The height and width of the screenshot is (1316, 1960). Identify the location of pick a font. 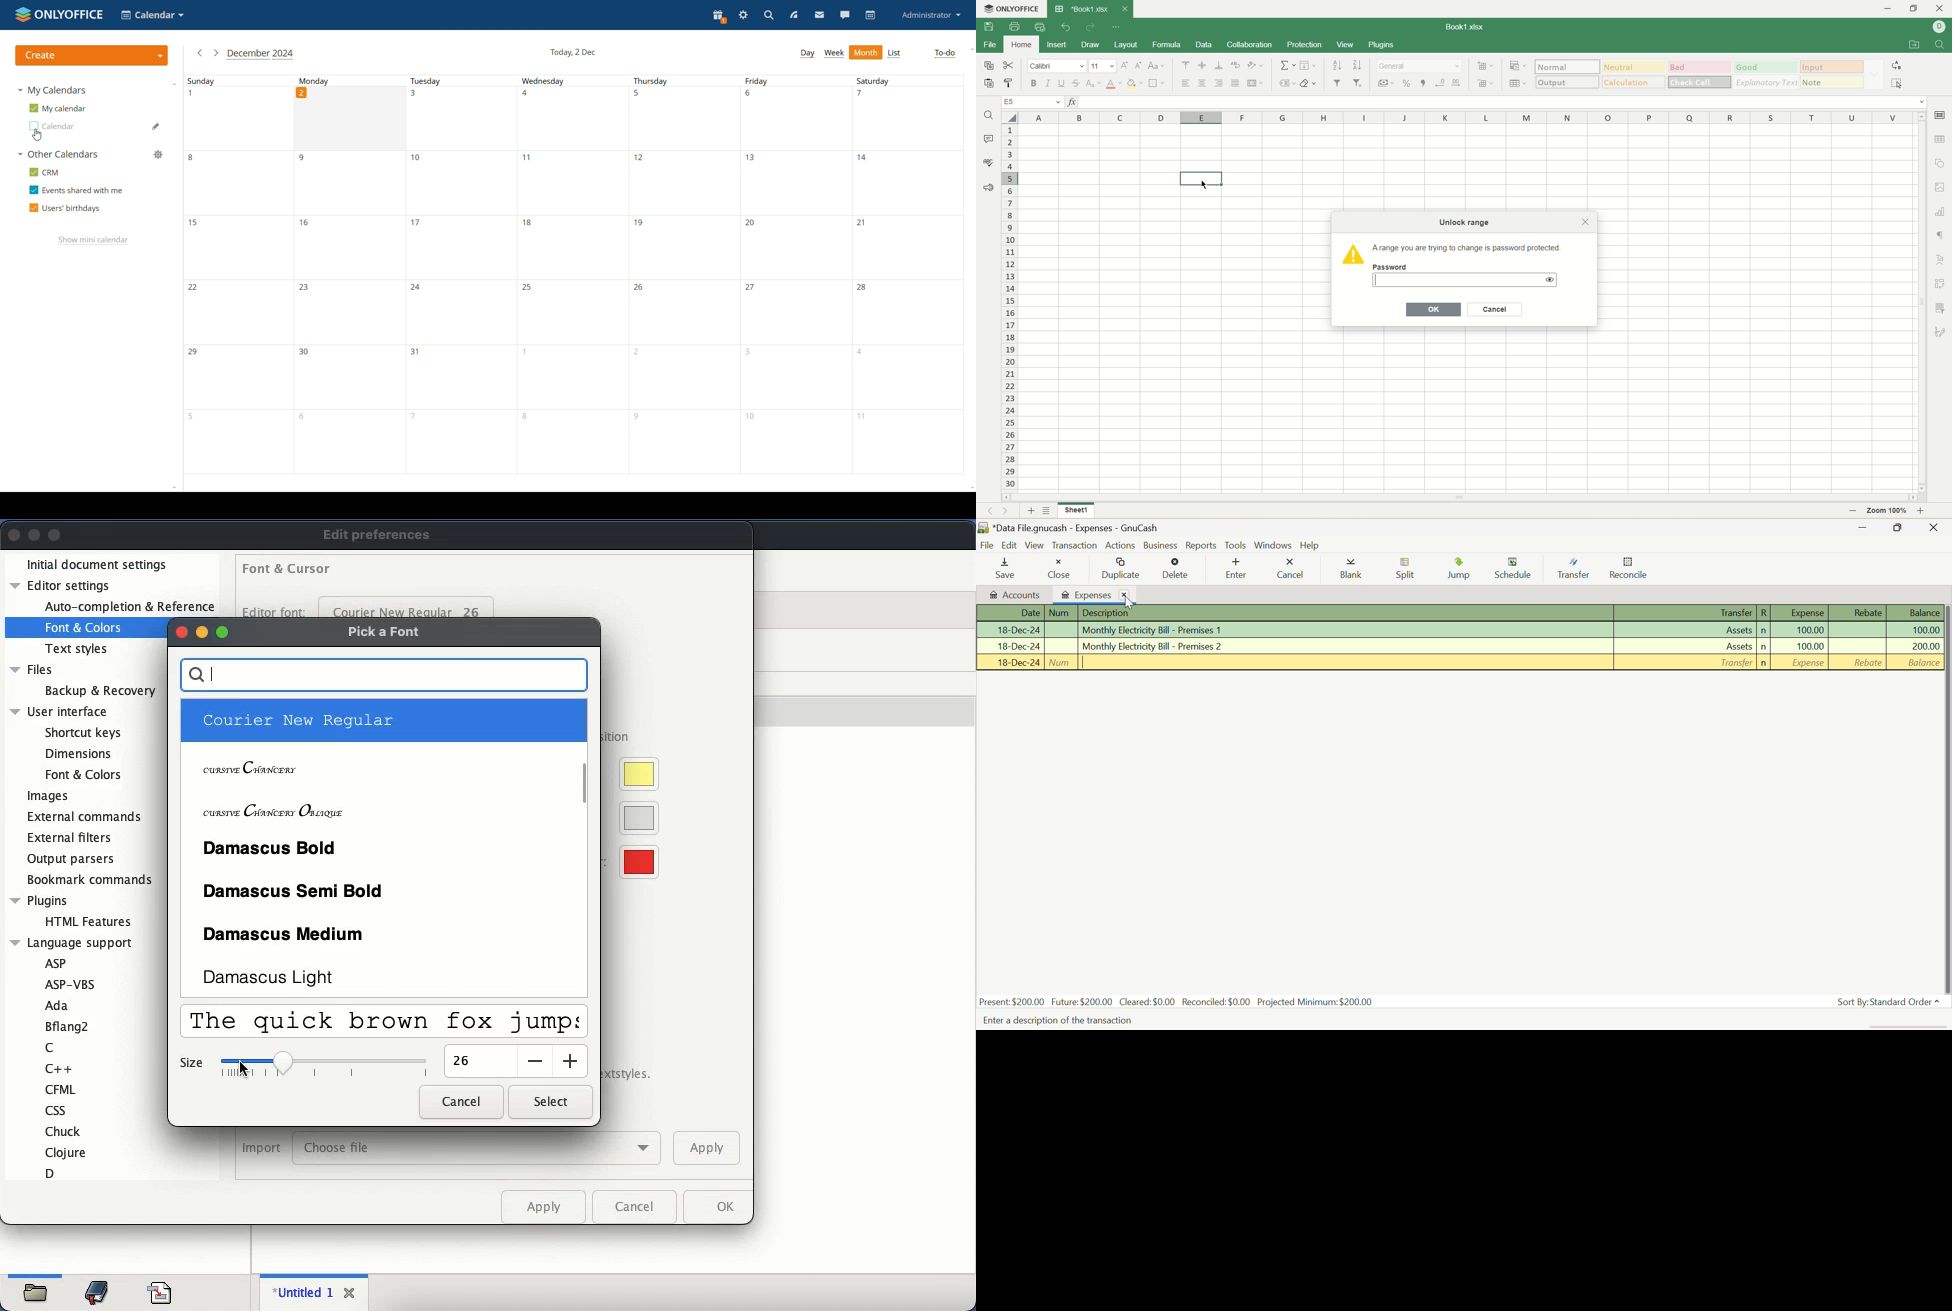
(384, 631).